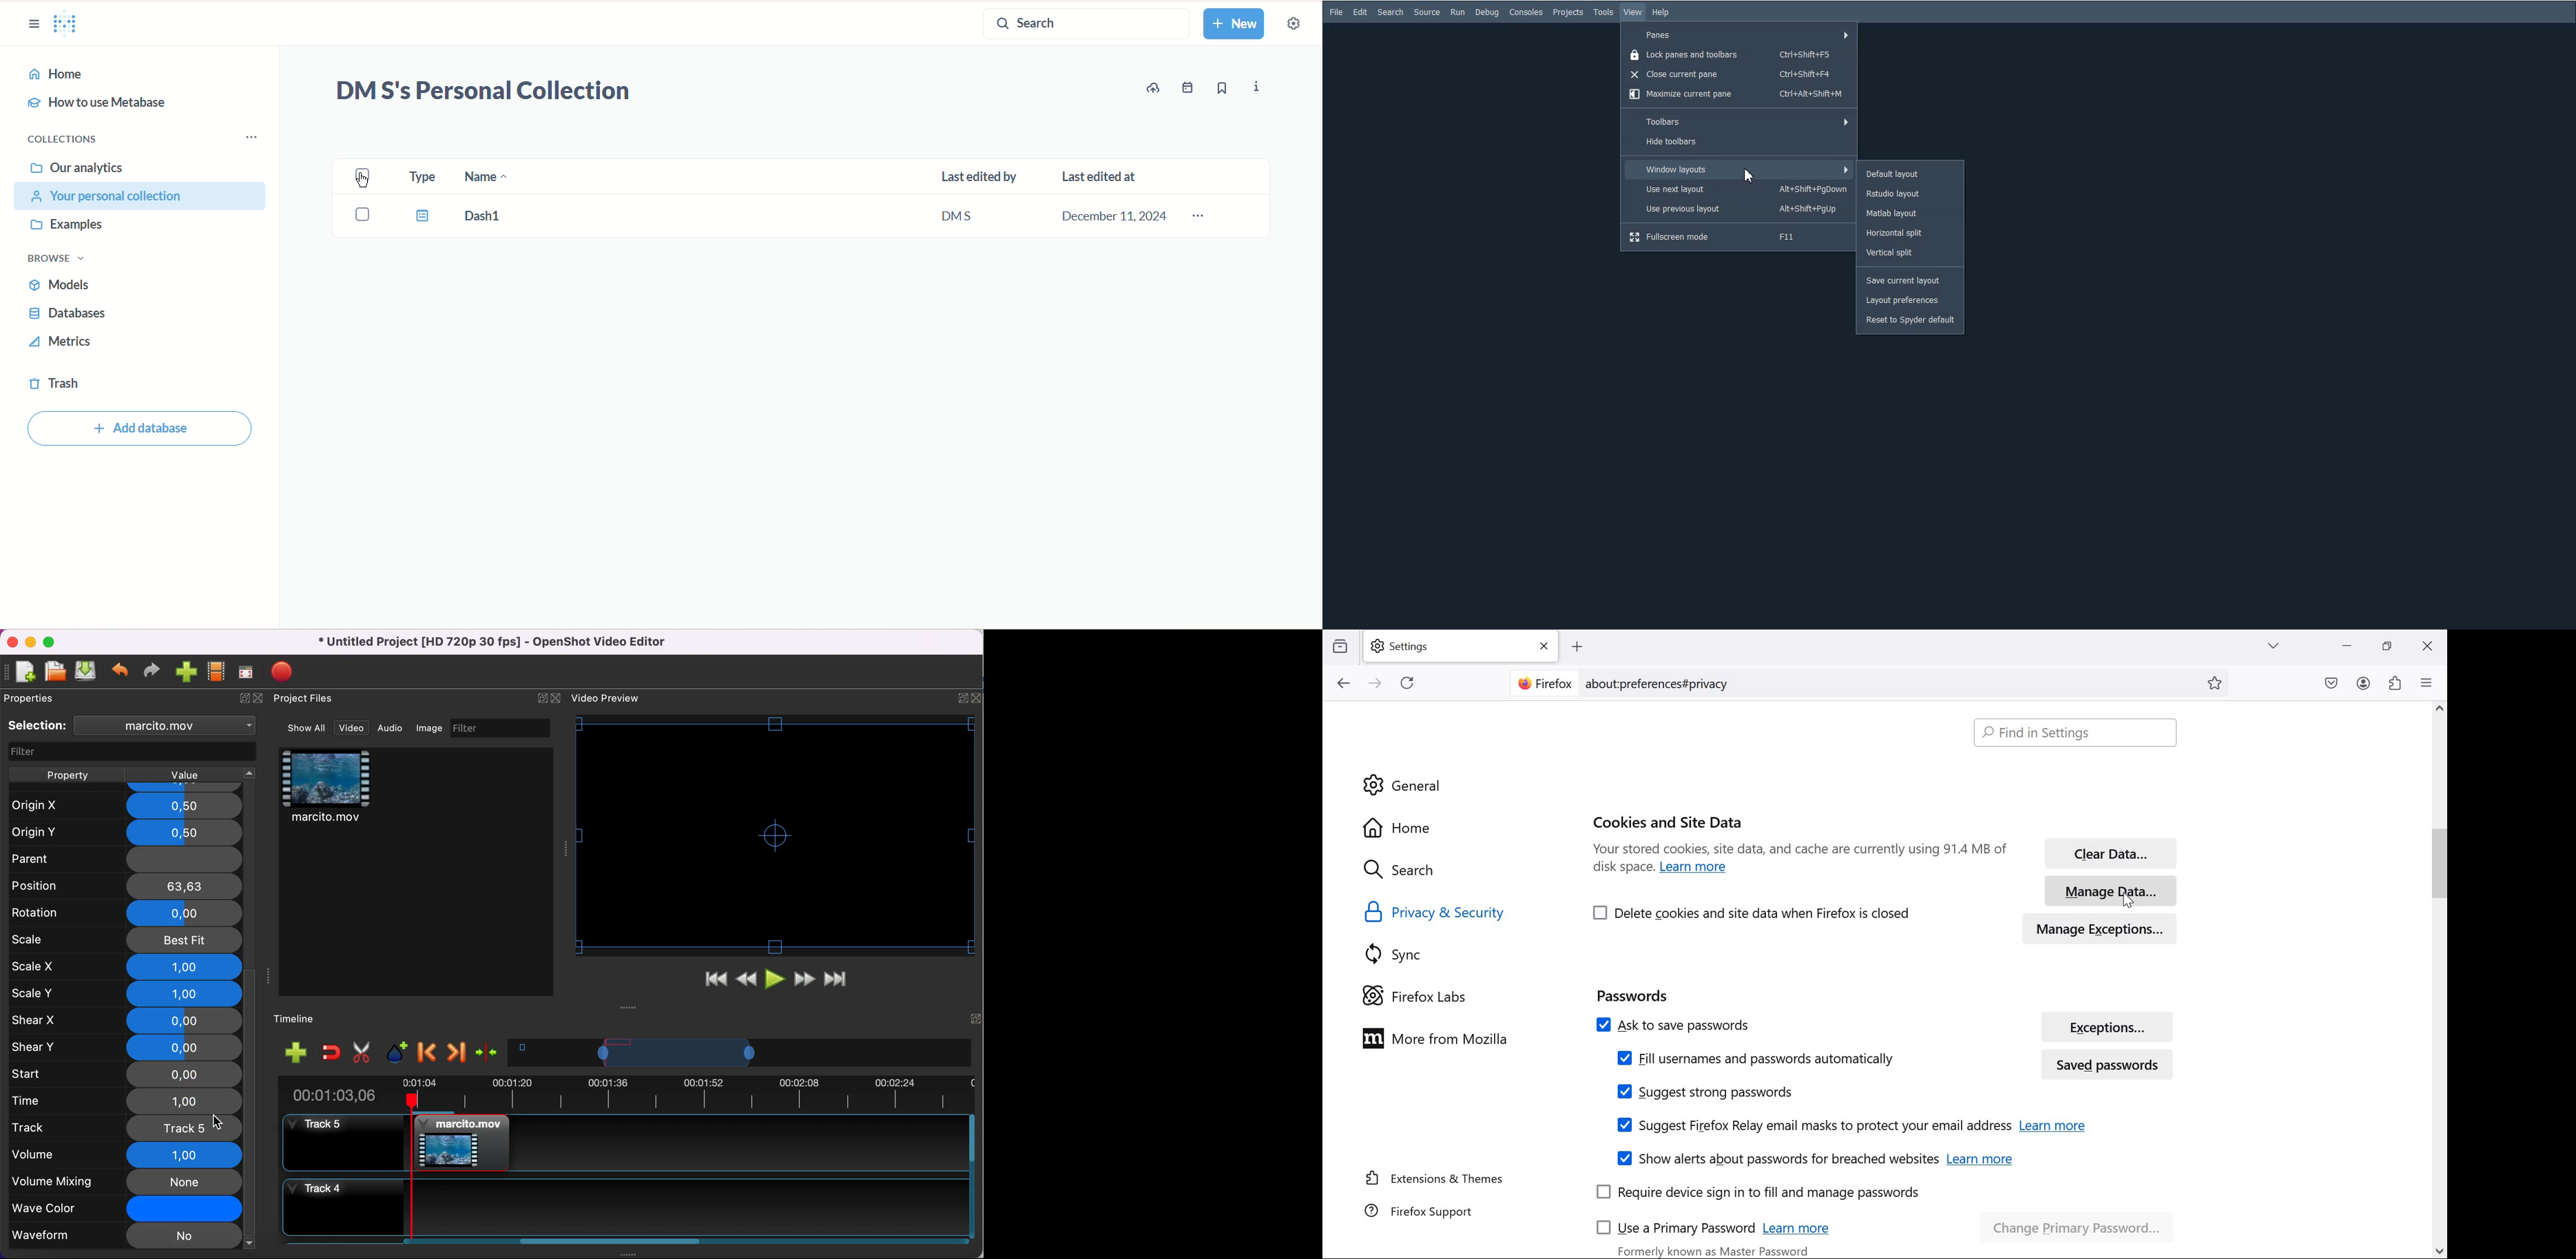 The width and height of the screenshot is (2576, 1260). I want to click on account, so click(2365, 683).